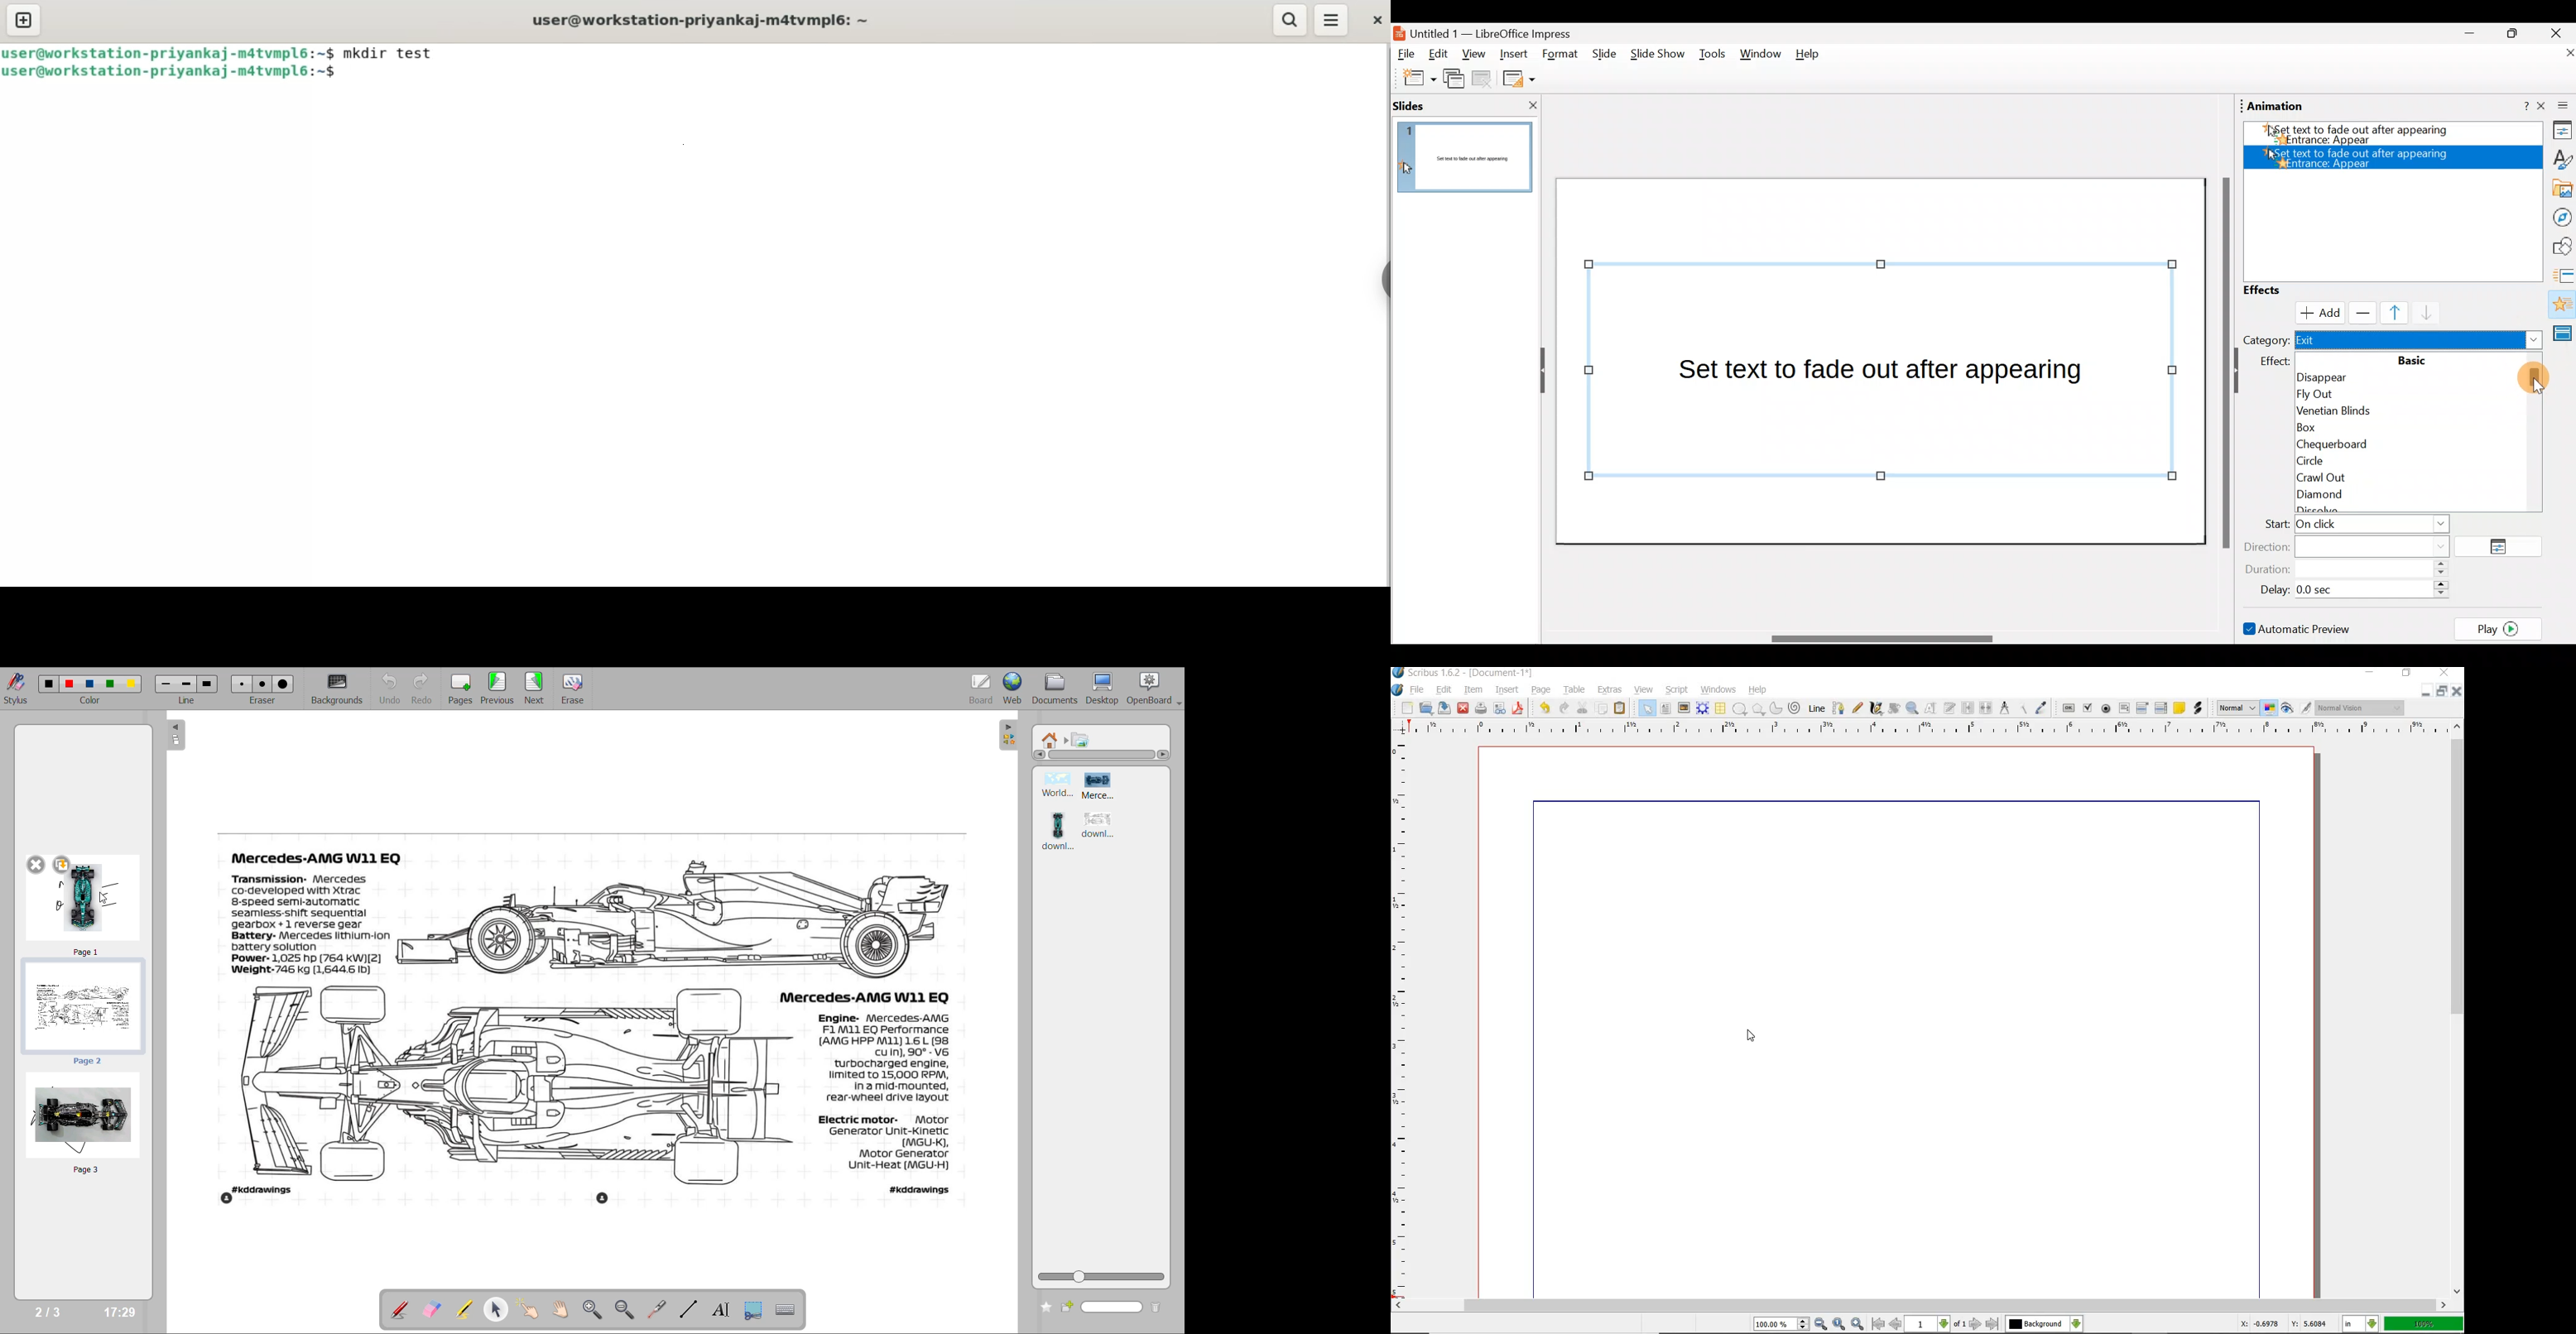 The width and height of the screenshot is (2576, 1344). Describe the element at coordinates (1813, 57) in the screenshot. I see `Help` at that location.